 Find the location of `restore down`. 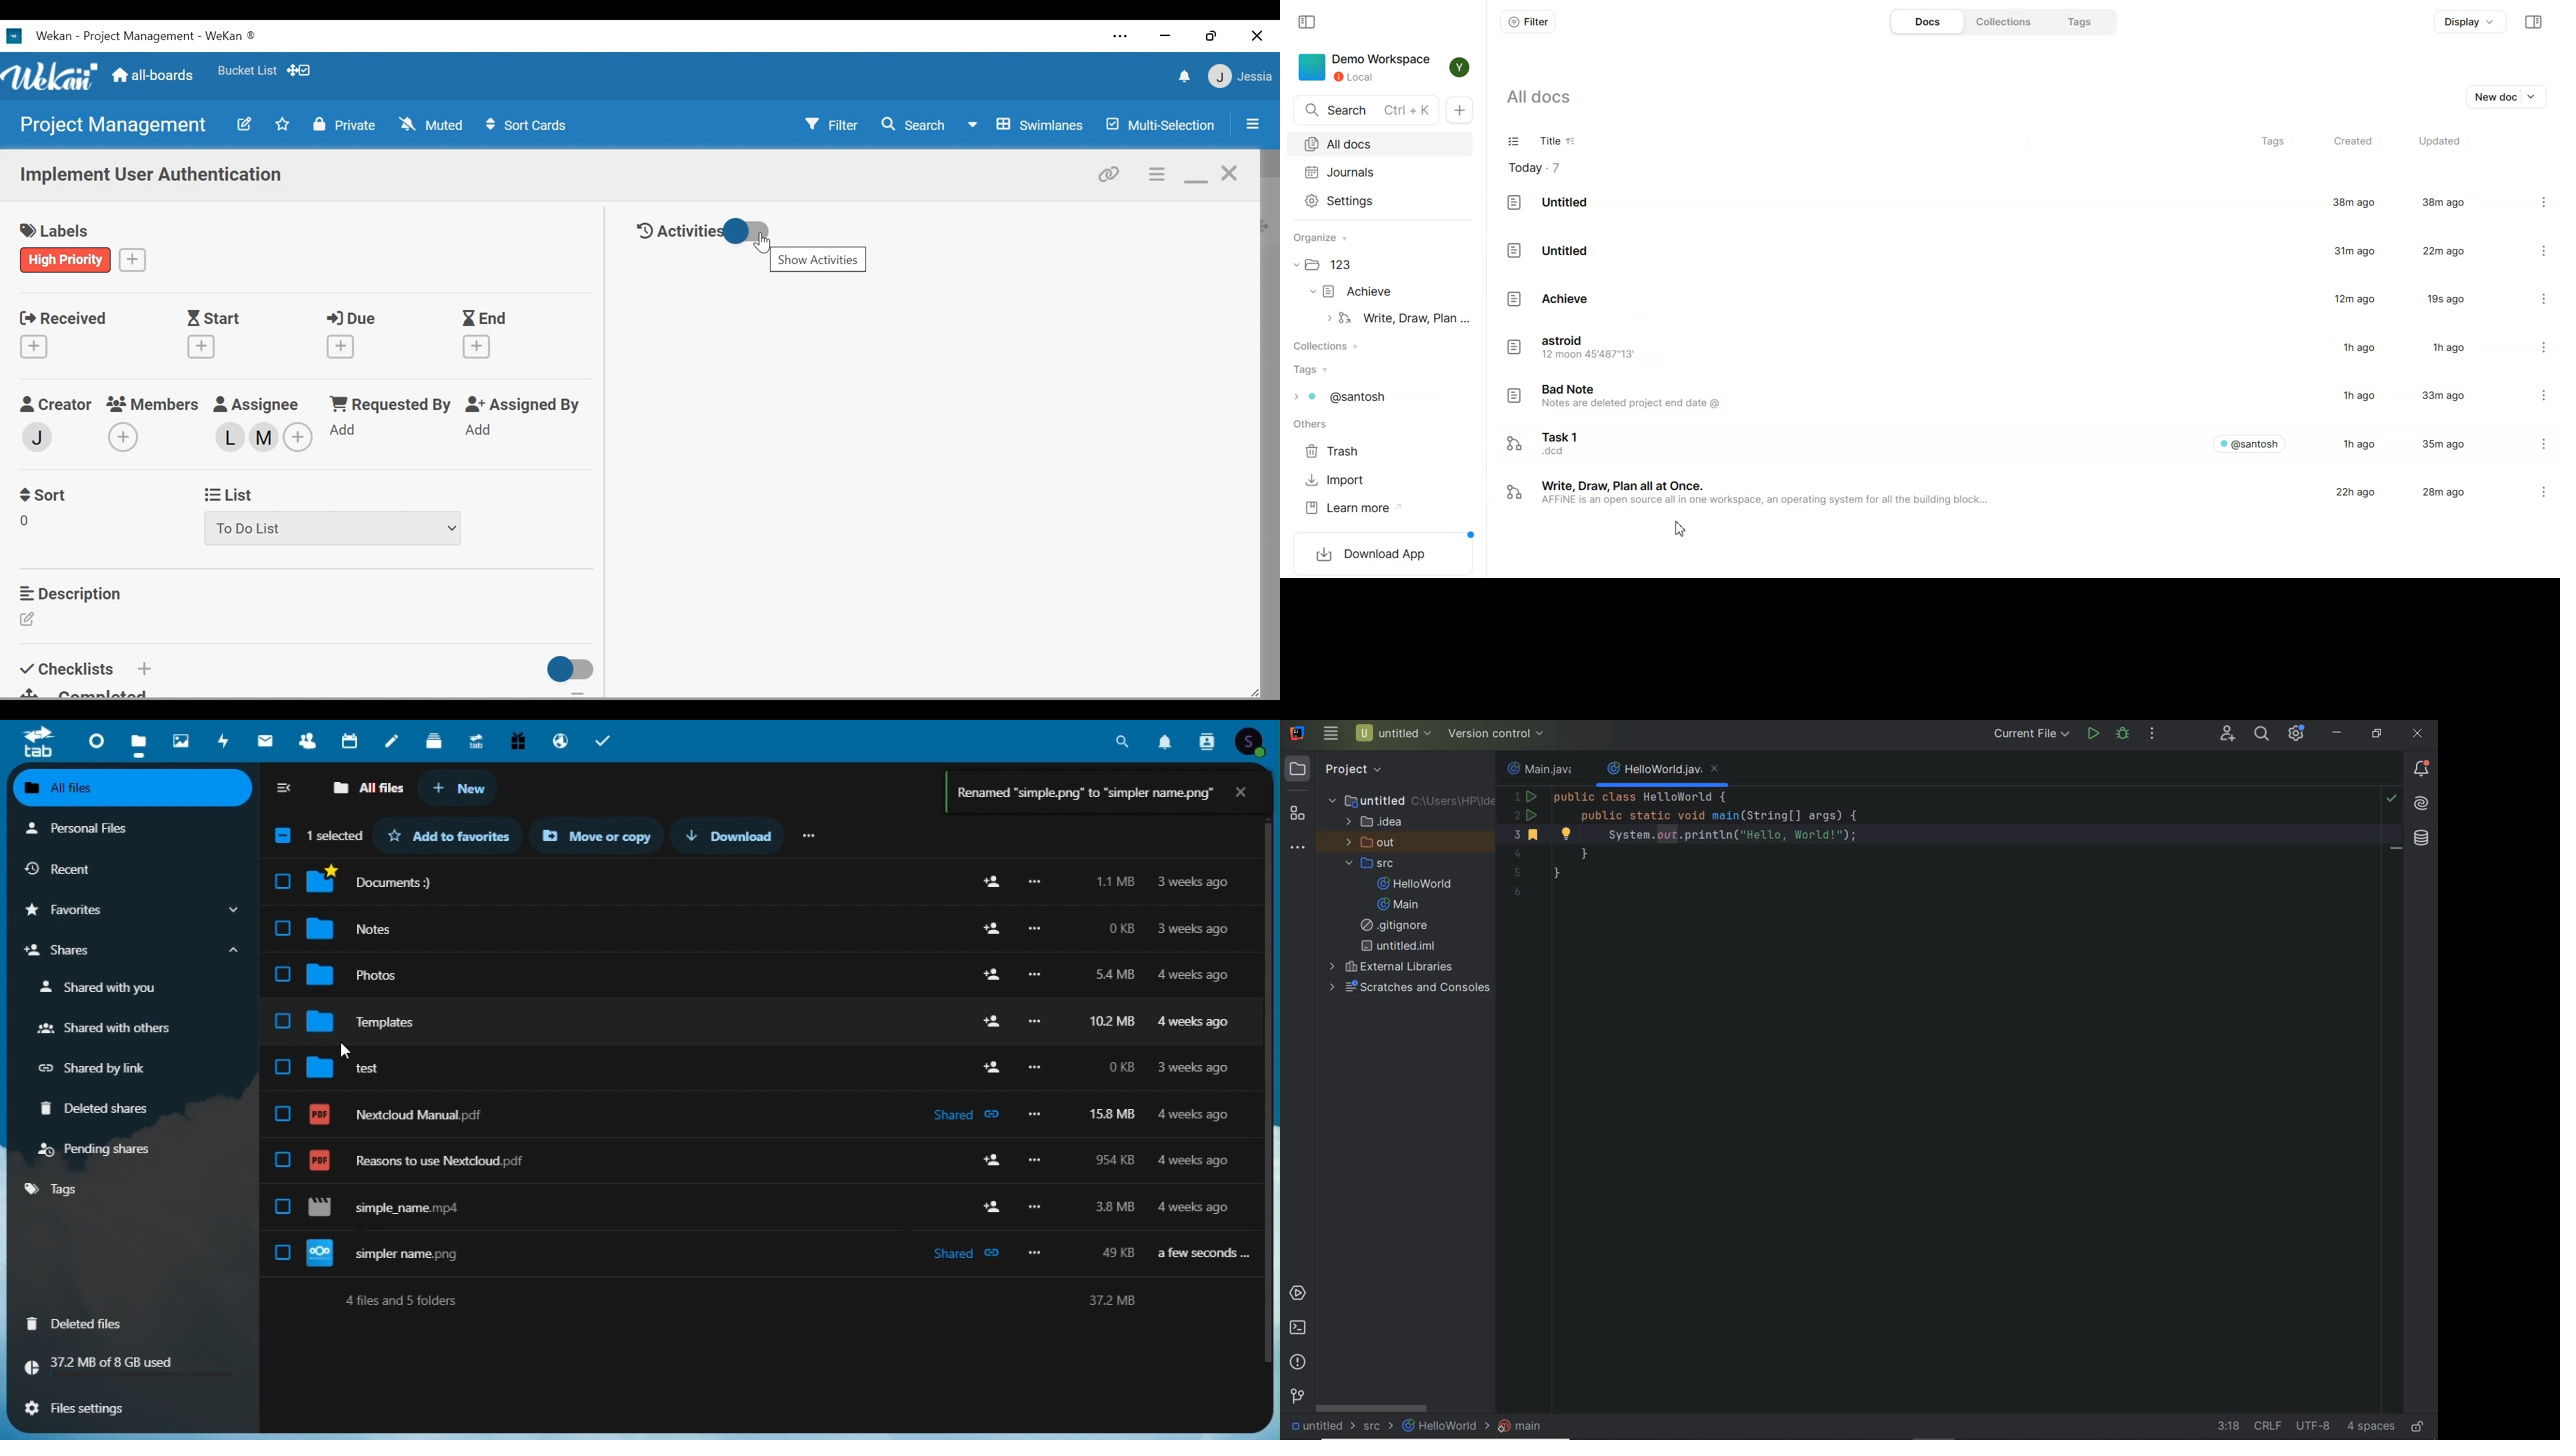

restore down is located at coordinates (2377, 735).